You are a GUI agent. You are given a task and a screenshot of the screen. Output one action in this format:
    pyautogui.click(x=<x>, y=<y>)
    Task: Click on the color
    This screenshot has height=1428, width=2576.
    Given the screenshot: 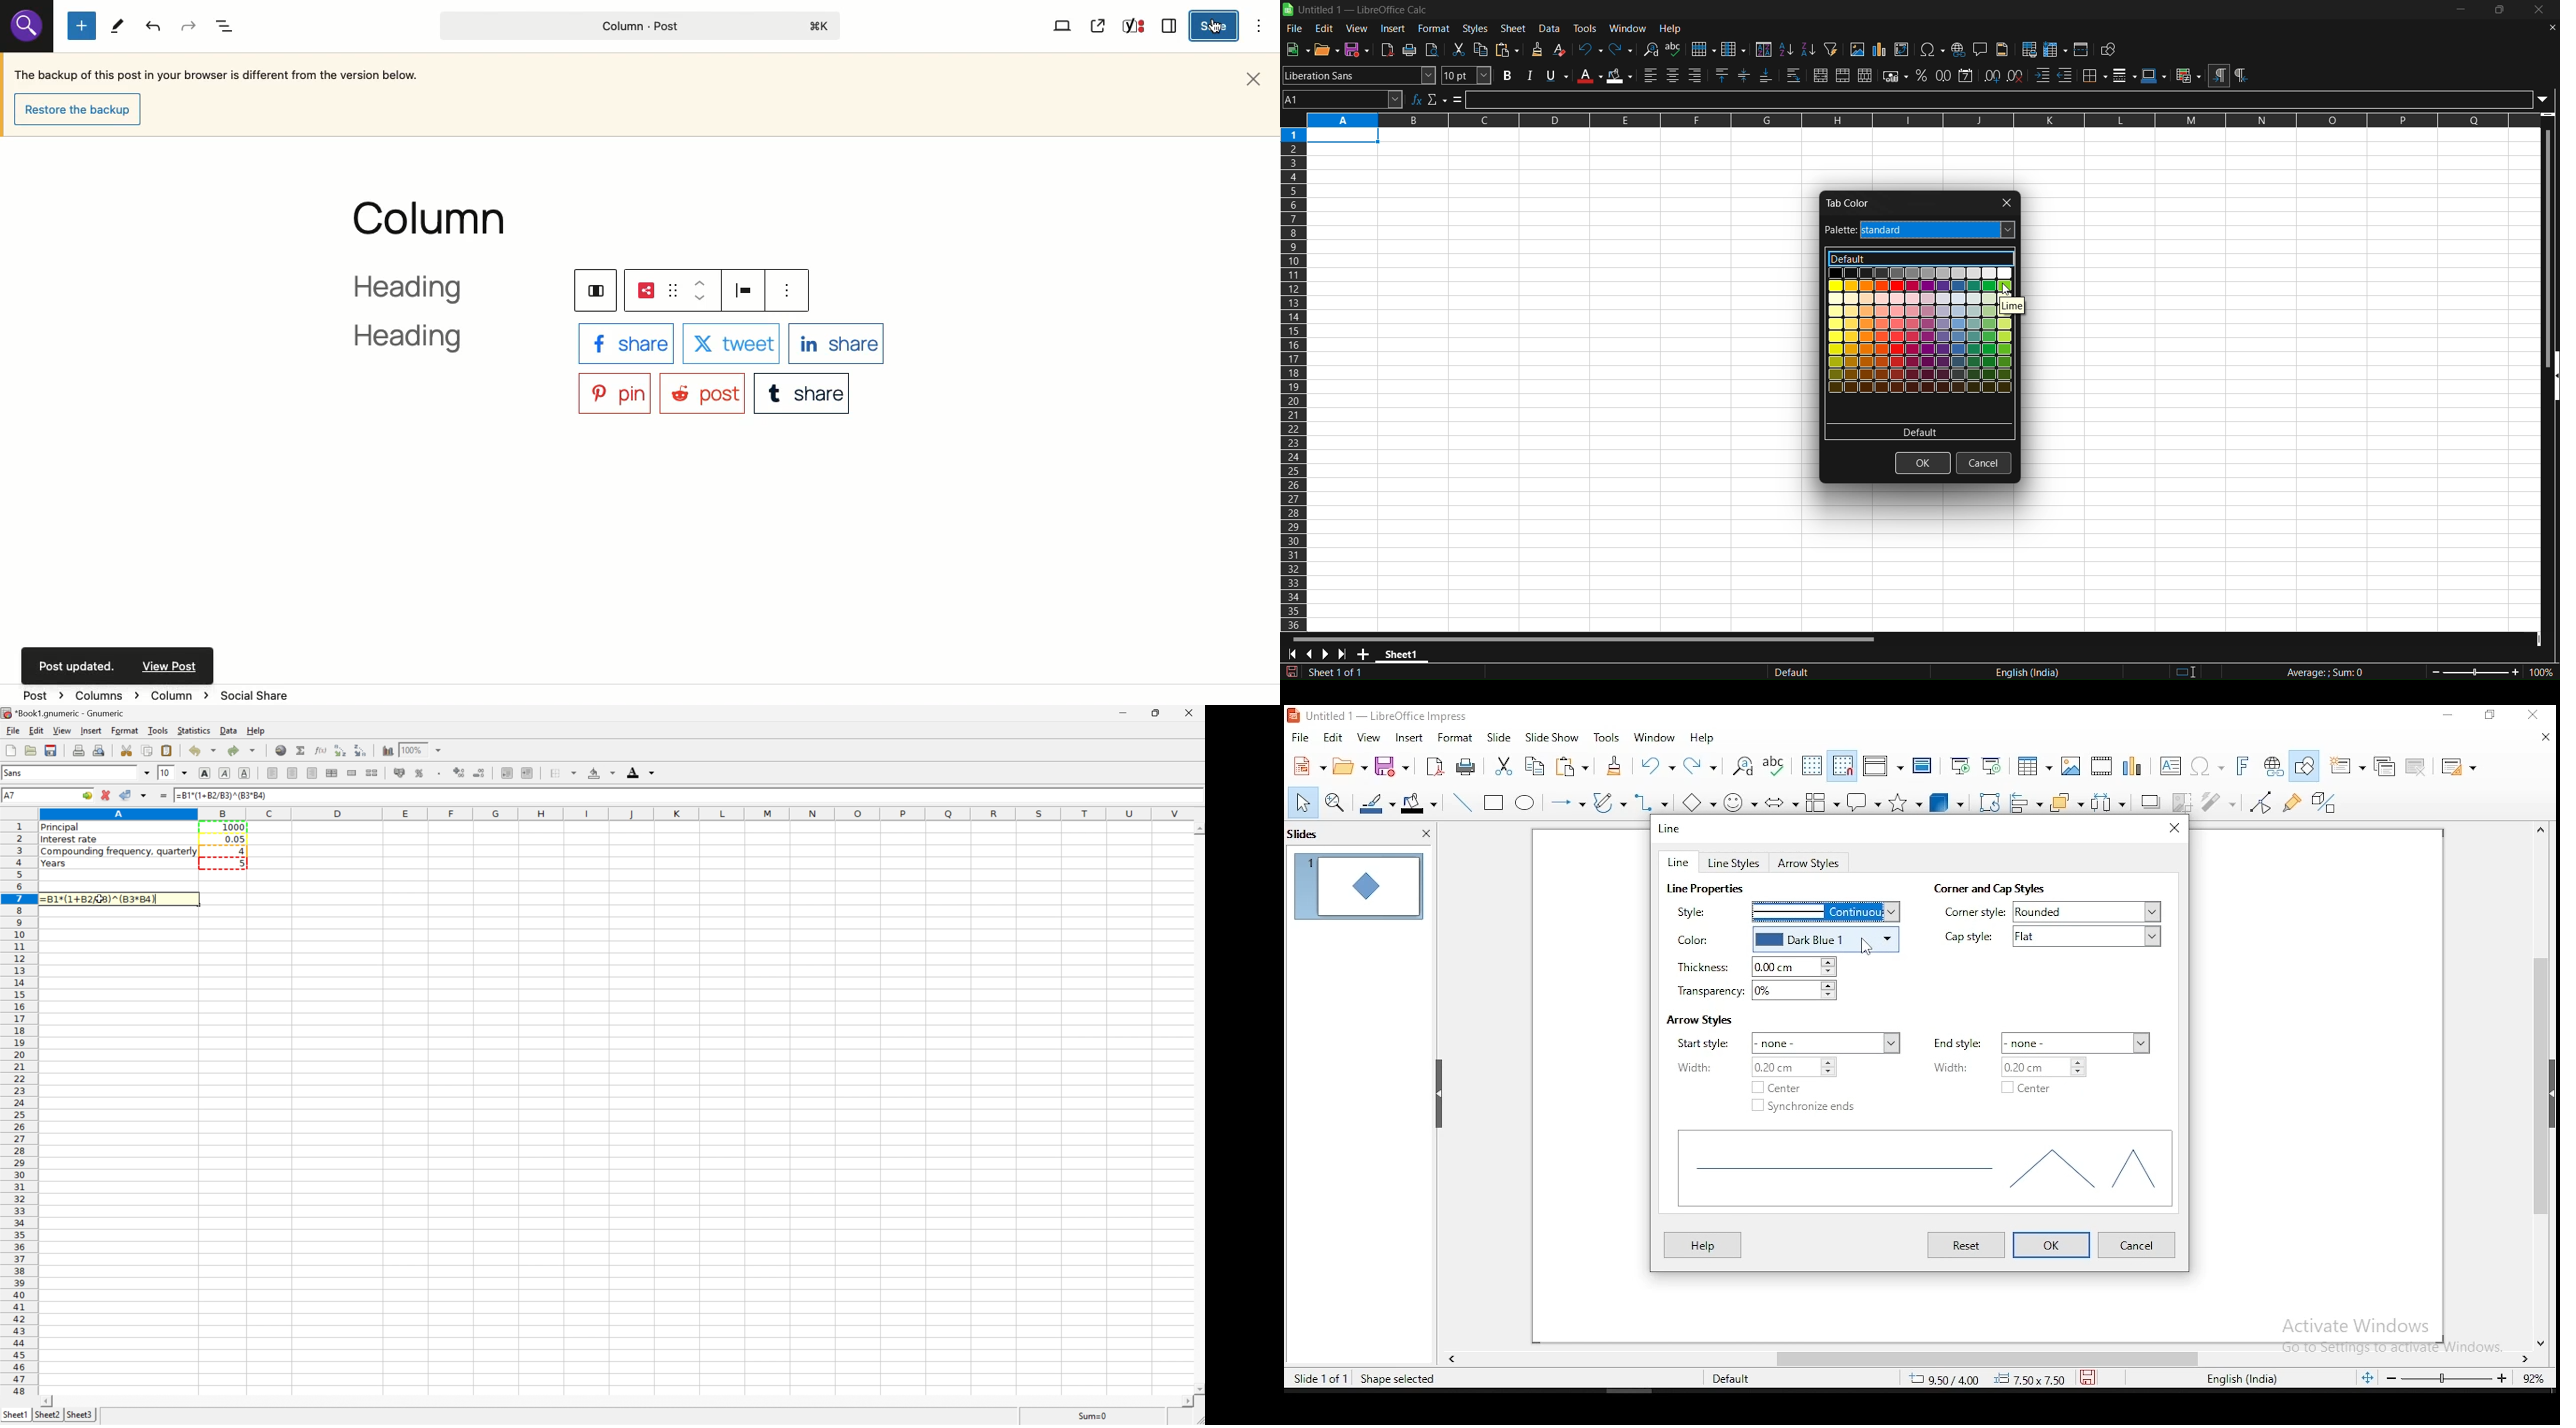 What is the action you would take?
    pyautogui.click(x=1706, y=940)
    